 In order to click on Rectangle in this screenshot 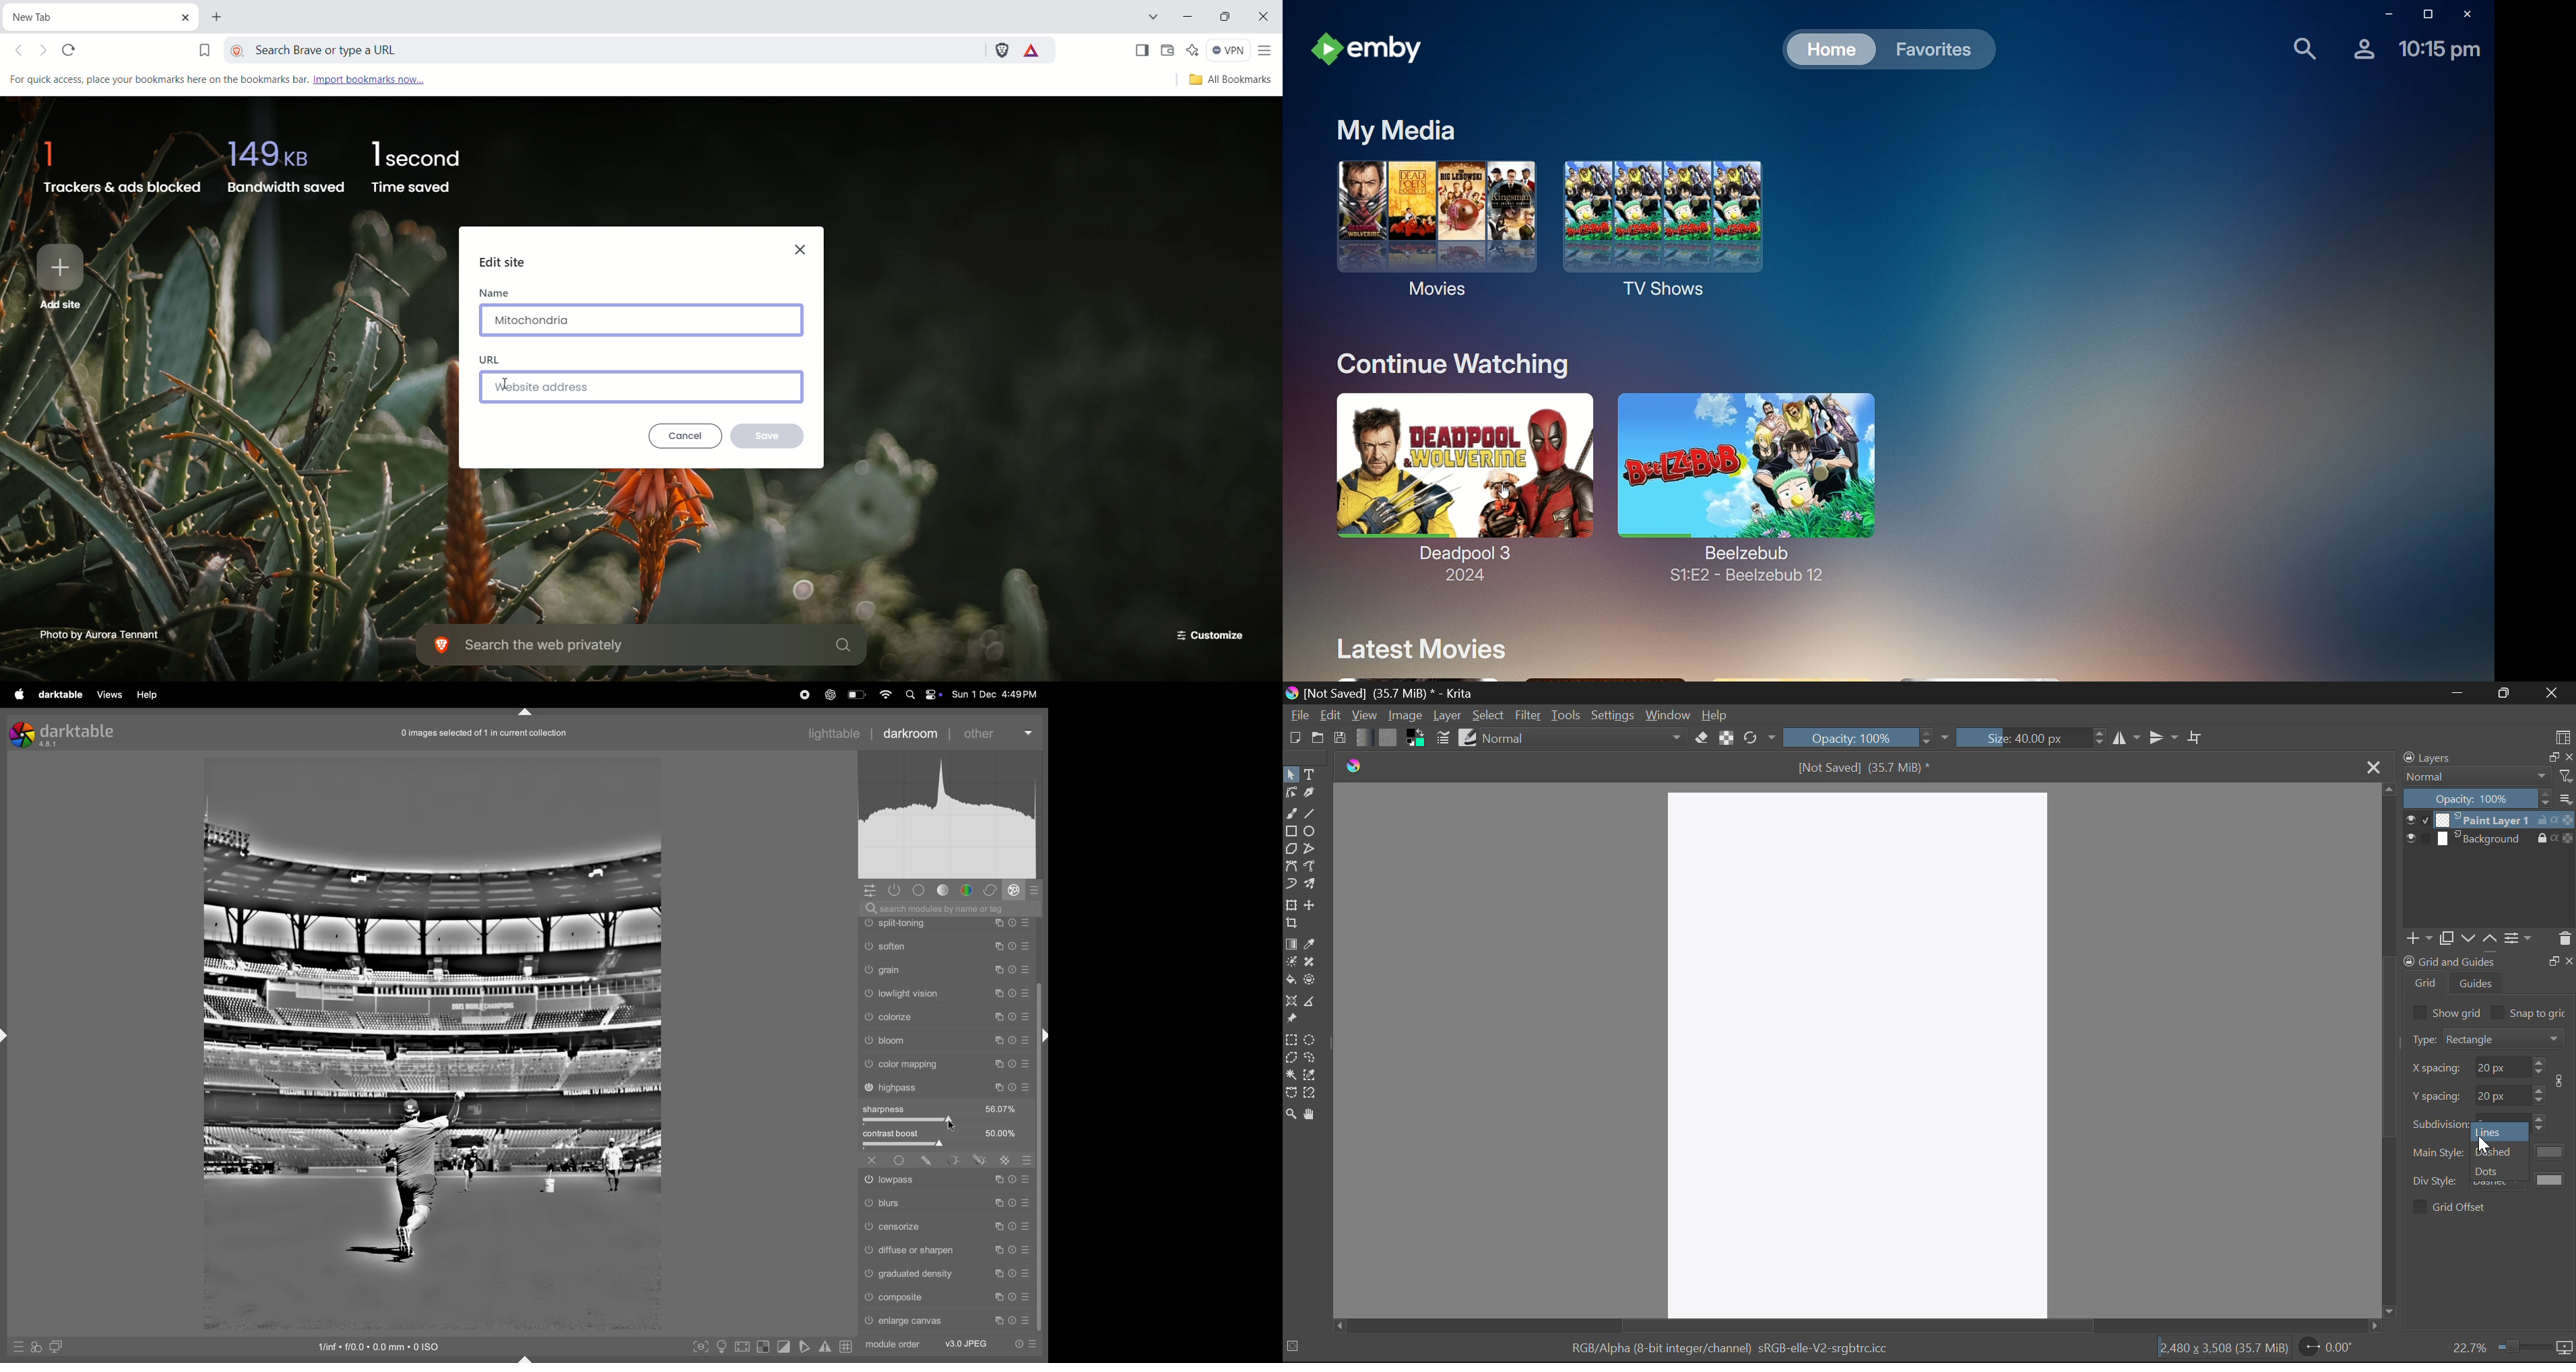, I will do `click(1291, 832)`.